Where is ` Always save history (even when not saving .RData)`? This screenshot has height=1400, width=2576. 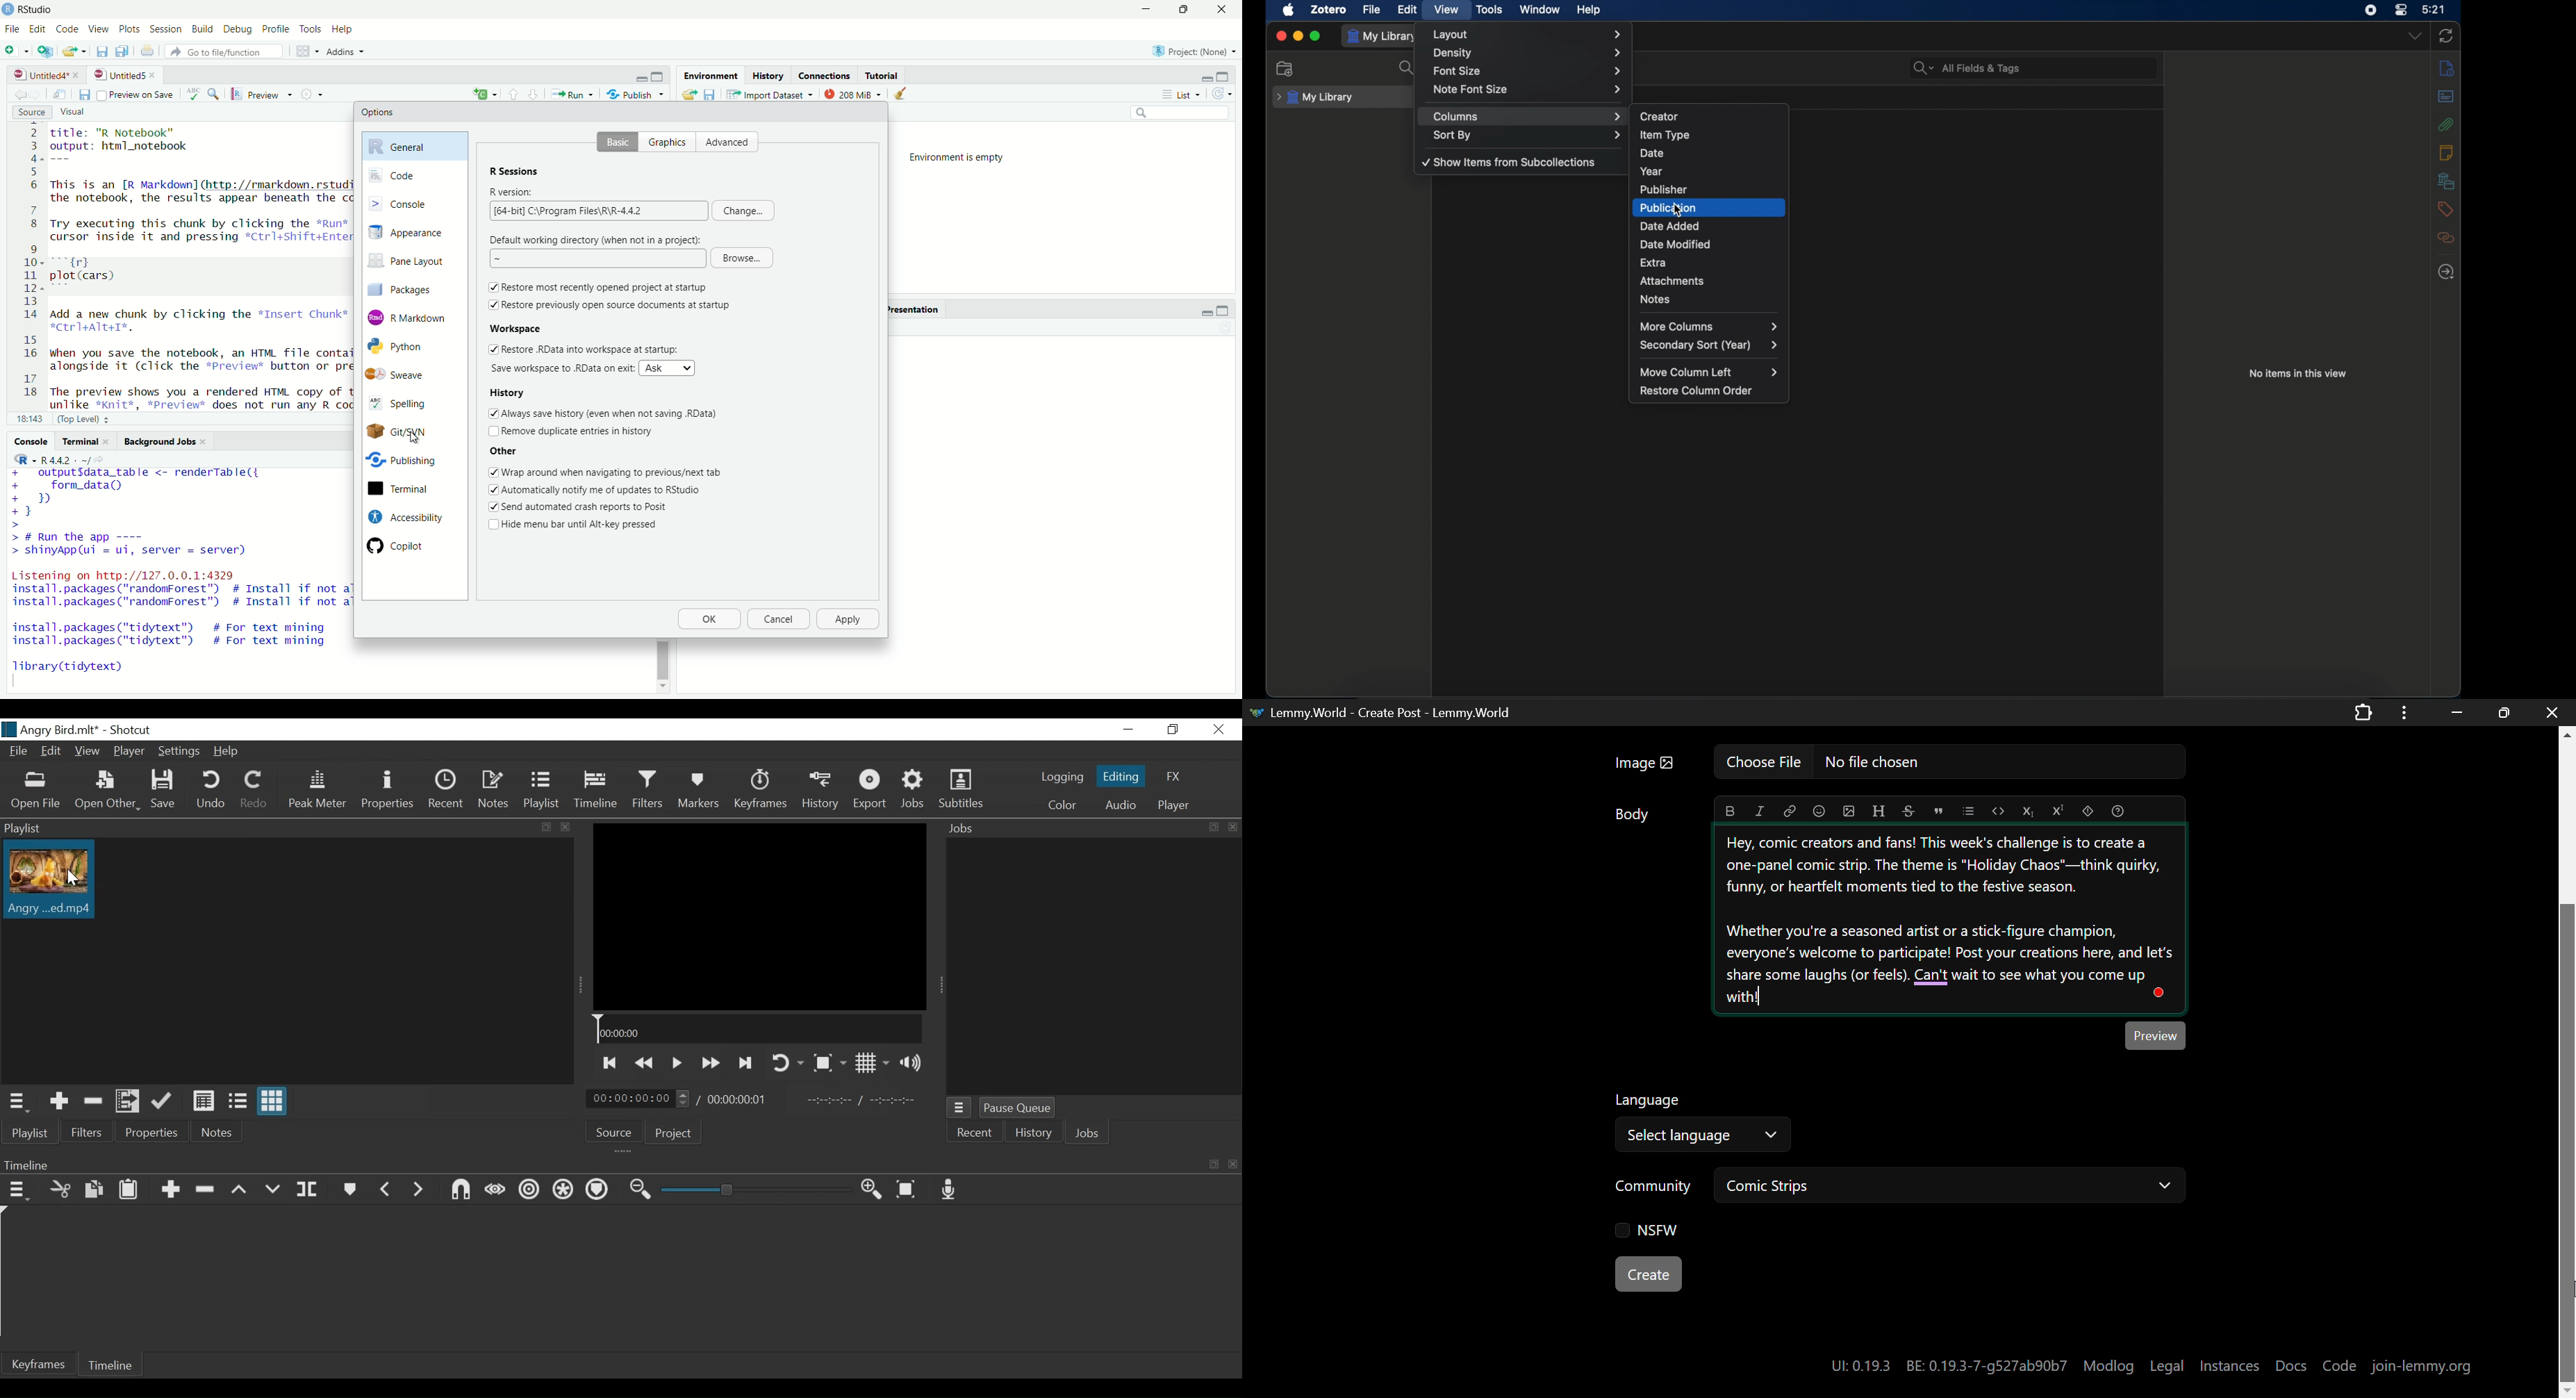  Always save history (even when not saving .RData) is located at coordinates (613, 412).